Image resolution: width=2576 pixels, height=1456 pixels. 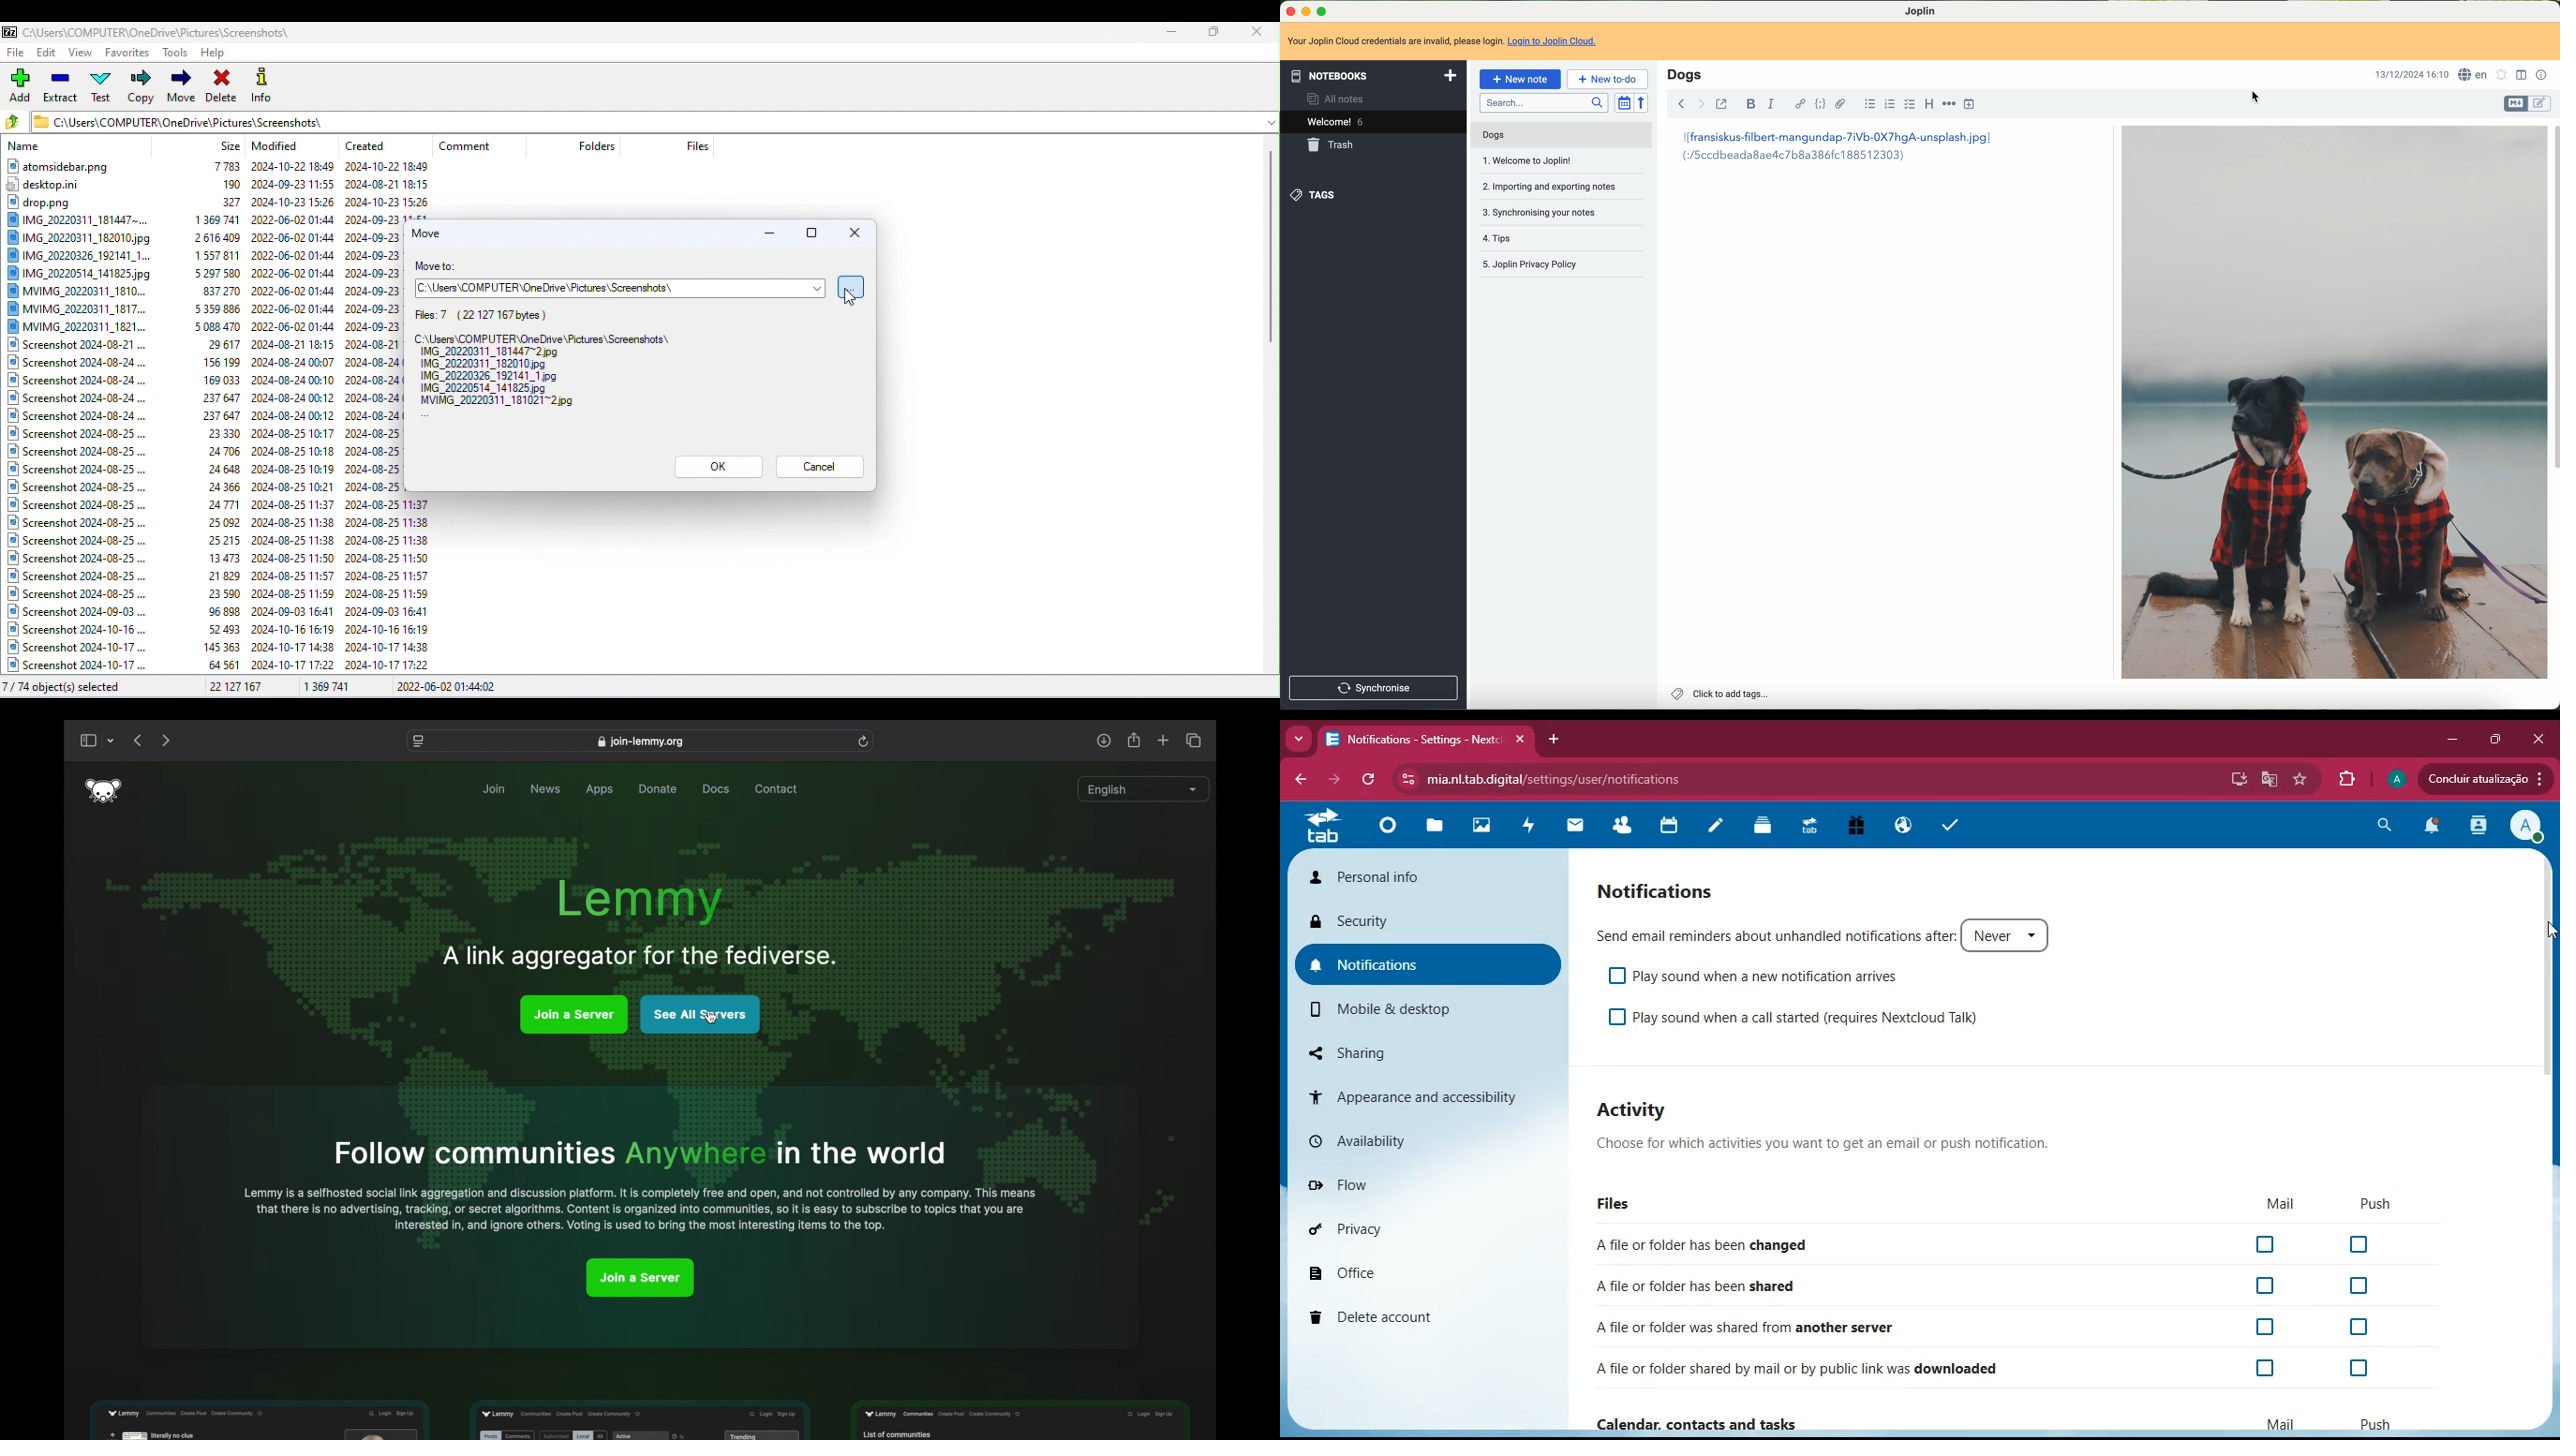 I want to click on notebooks, so click(x=1374, y=75).